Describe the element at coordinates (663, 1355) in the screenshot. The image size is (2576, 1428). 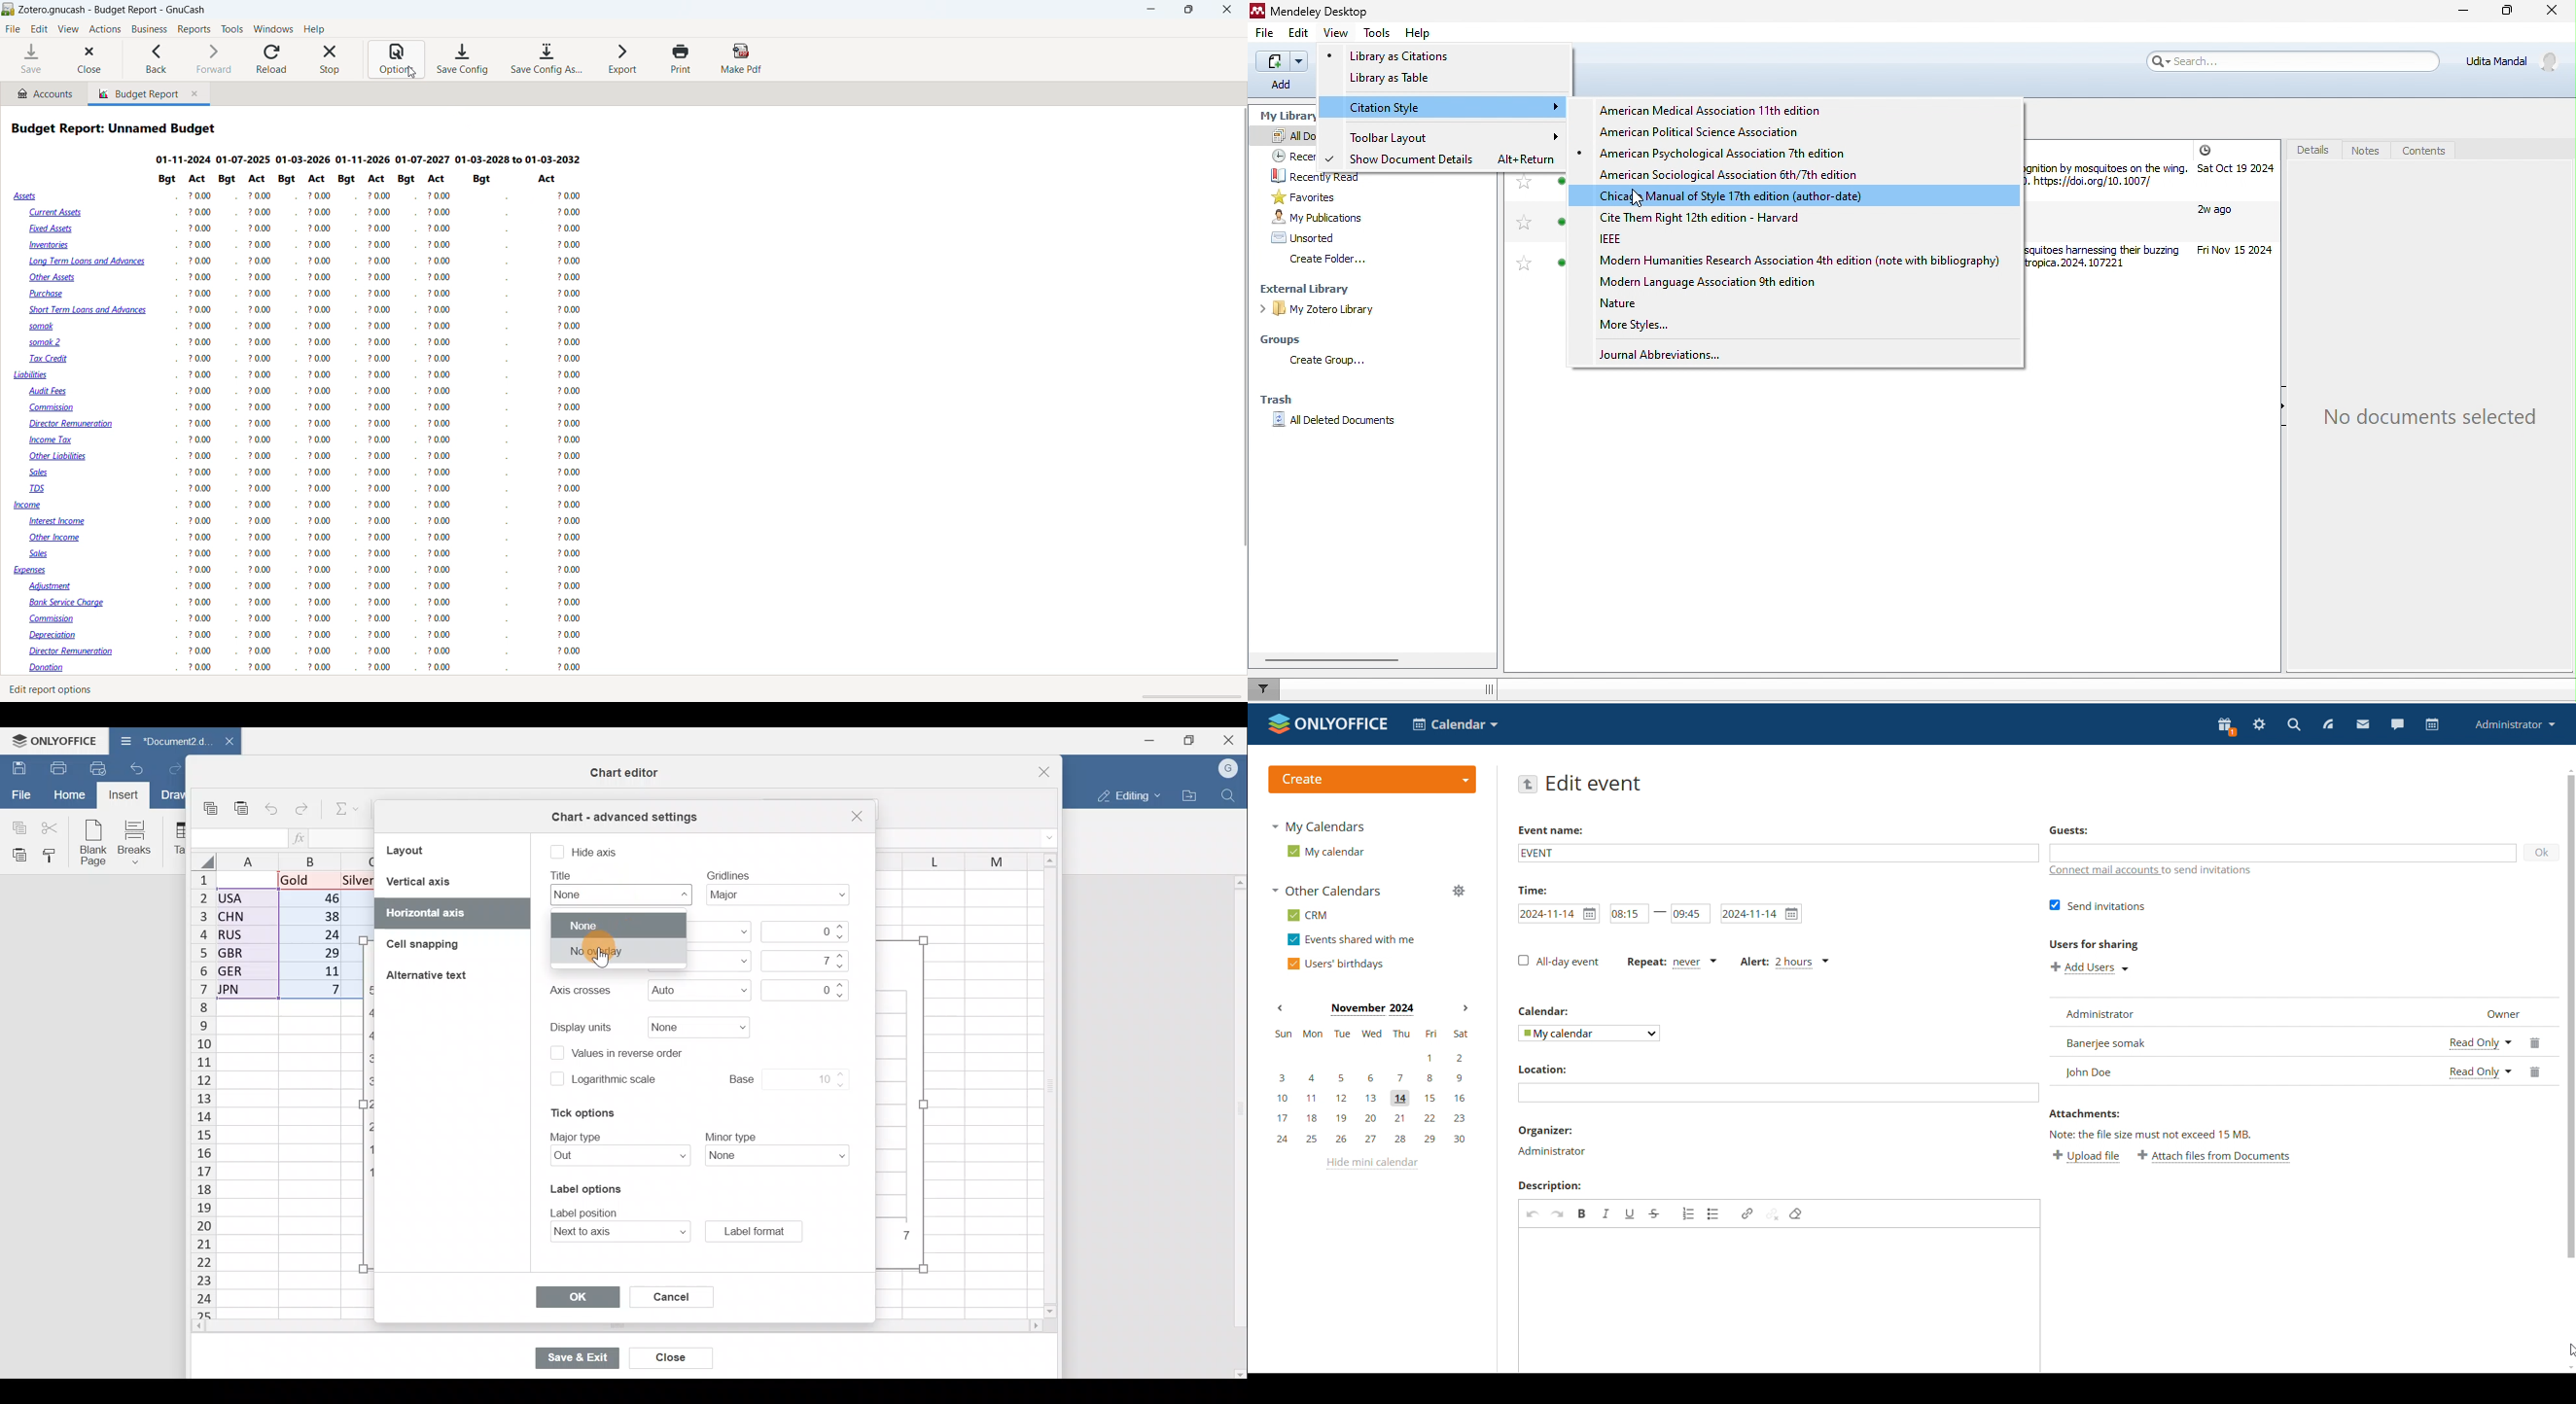
I see `Close` at that location.